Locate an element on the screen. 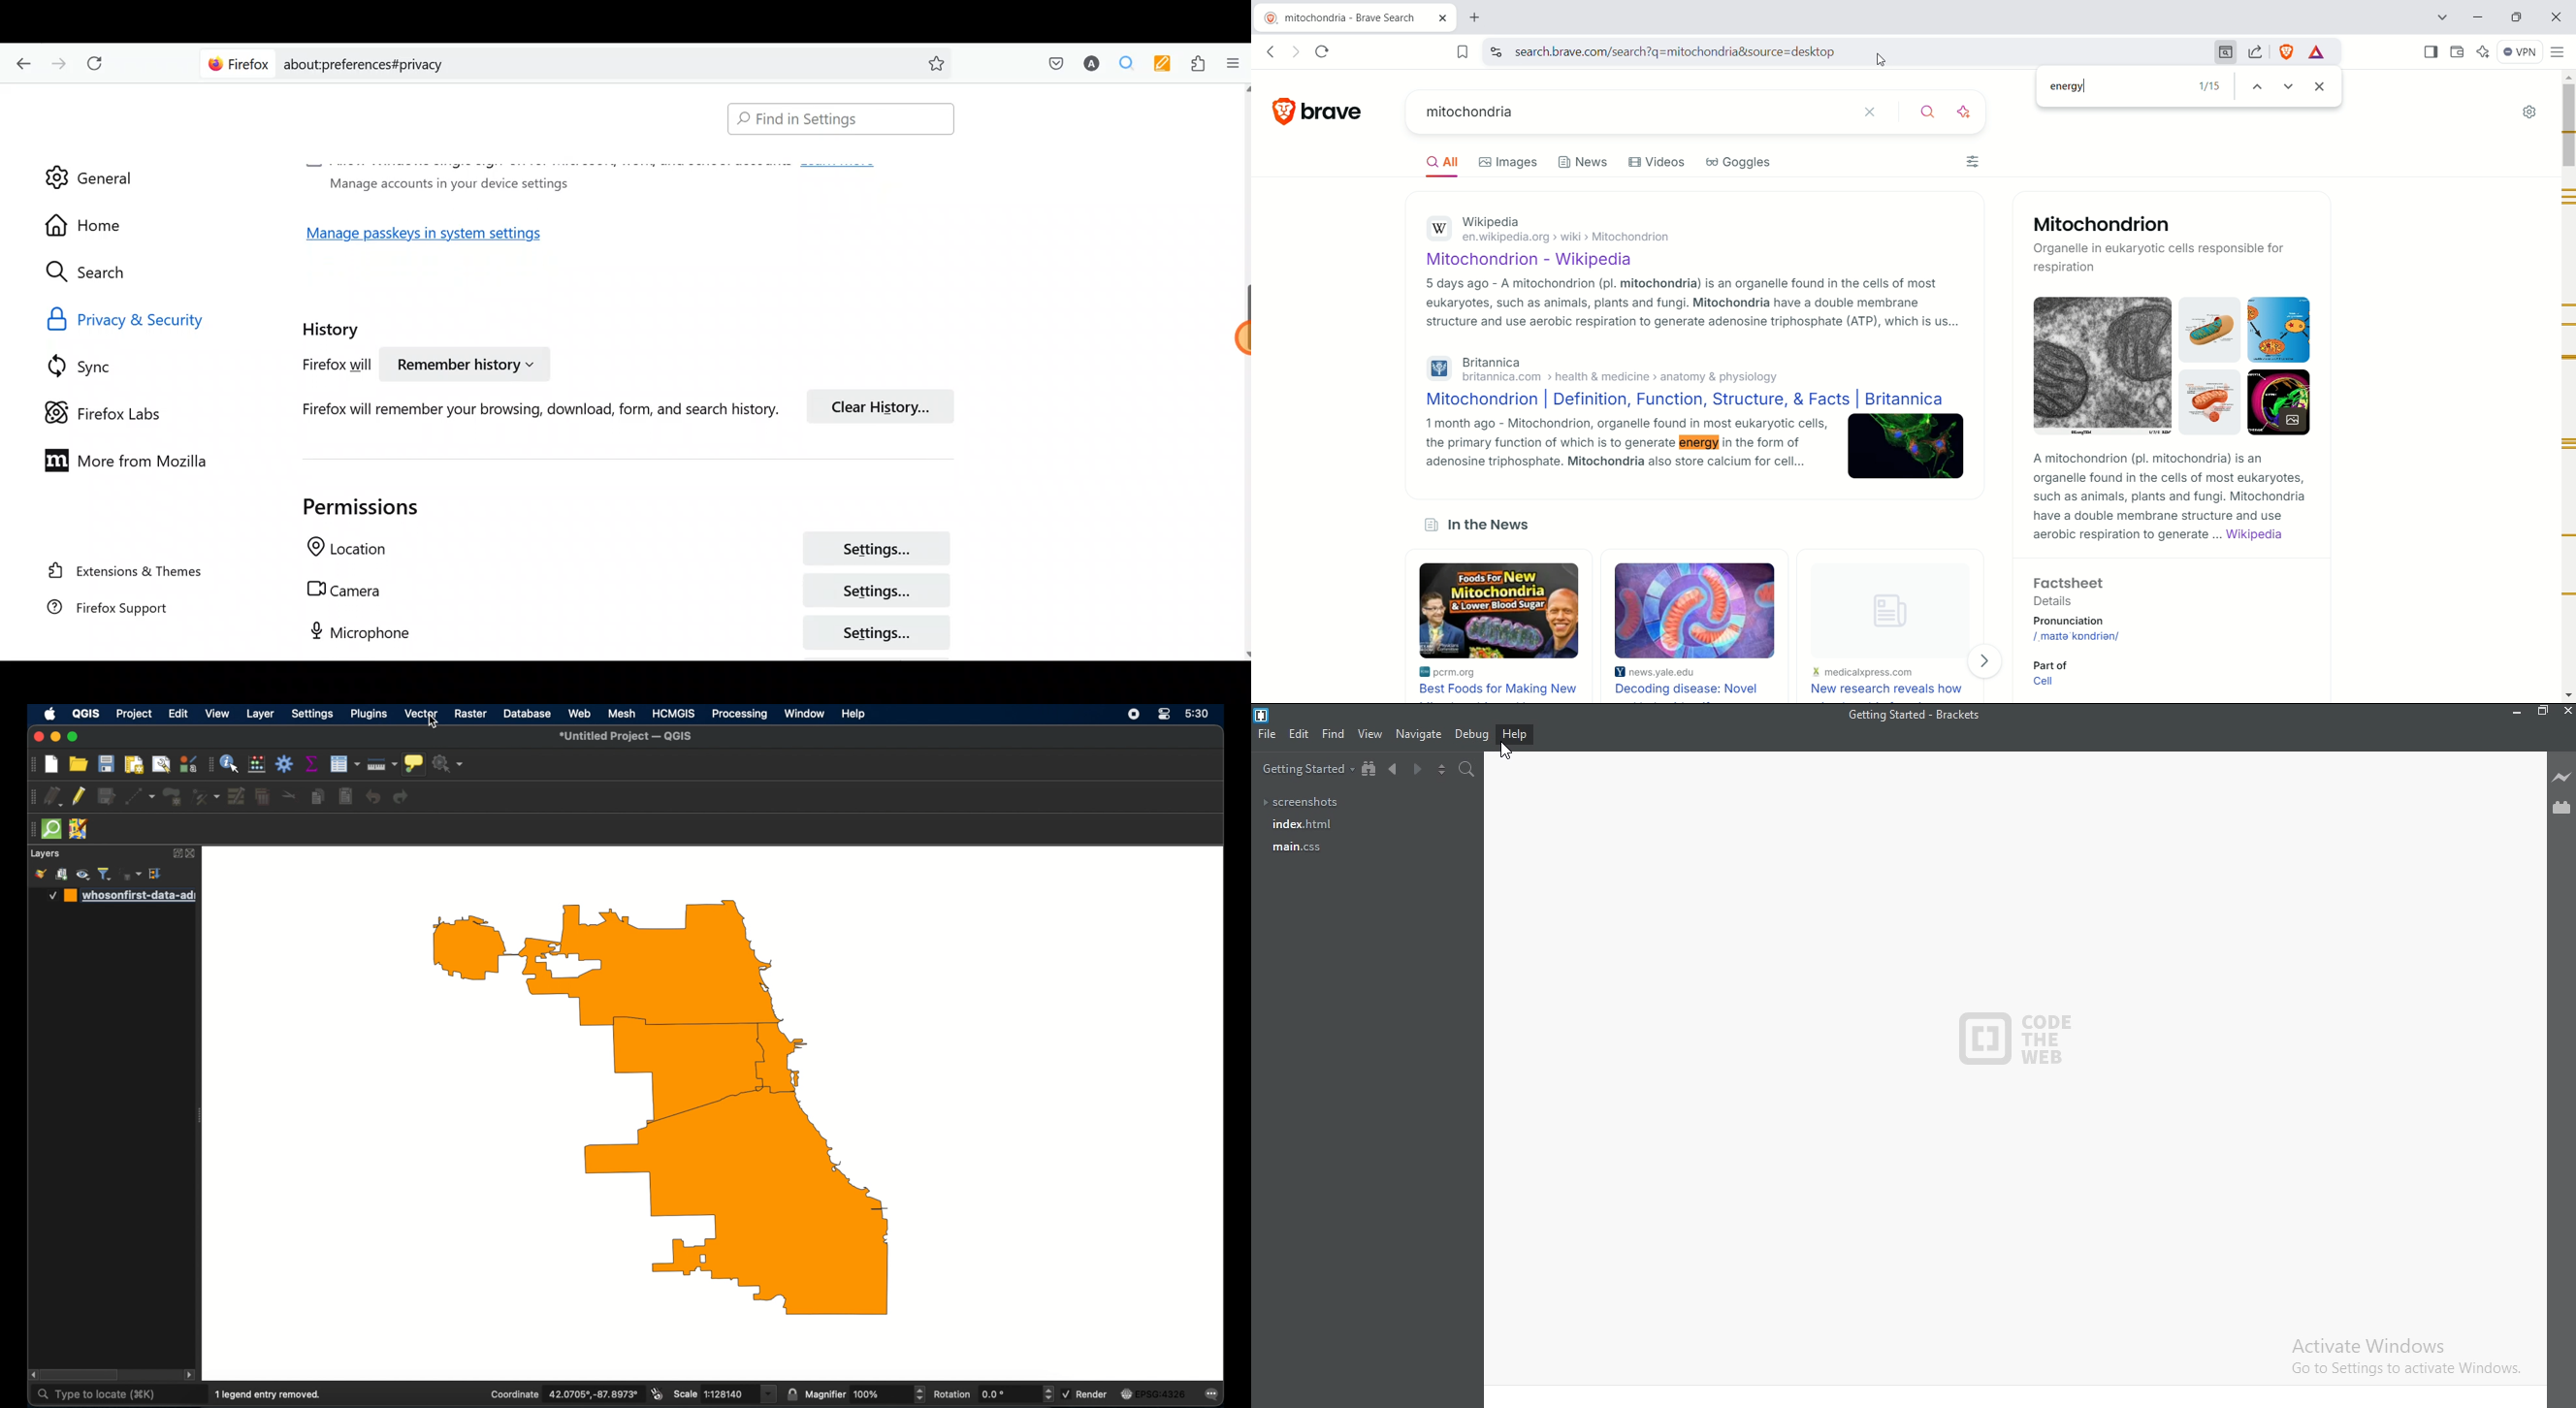  plugins is located at coordinates (369, 714).